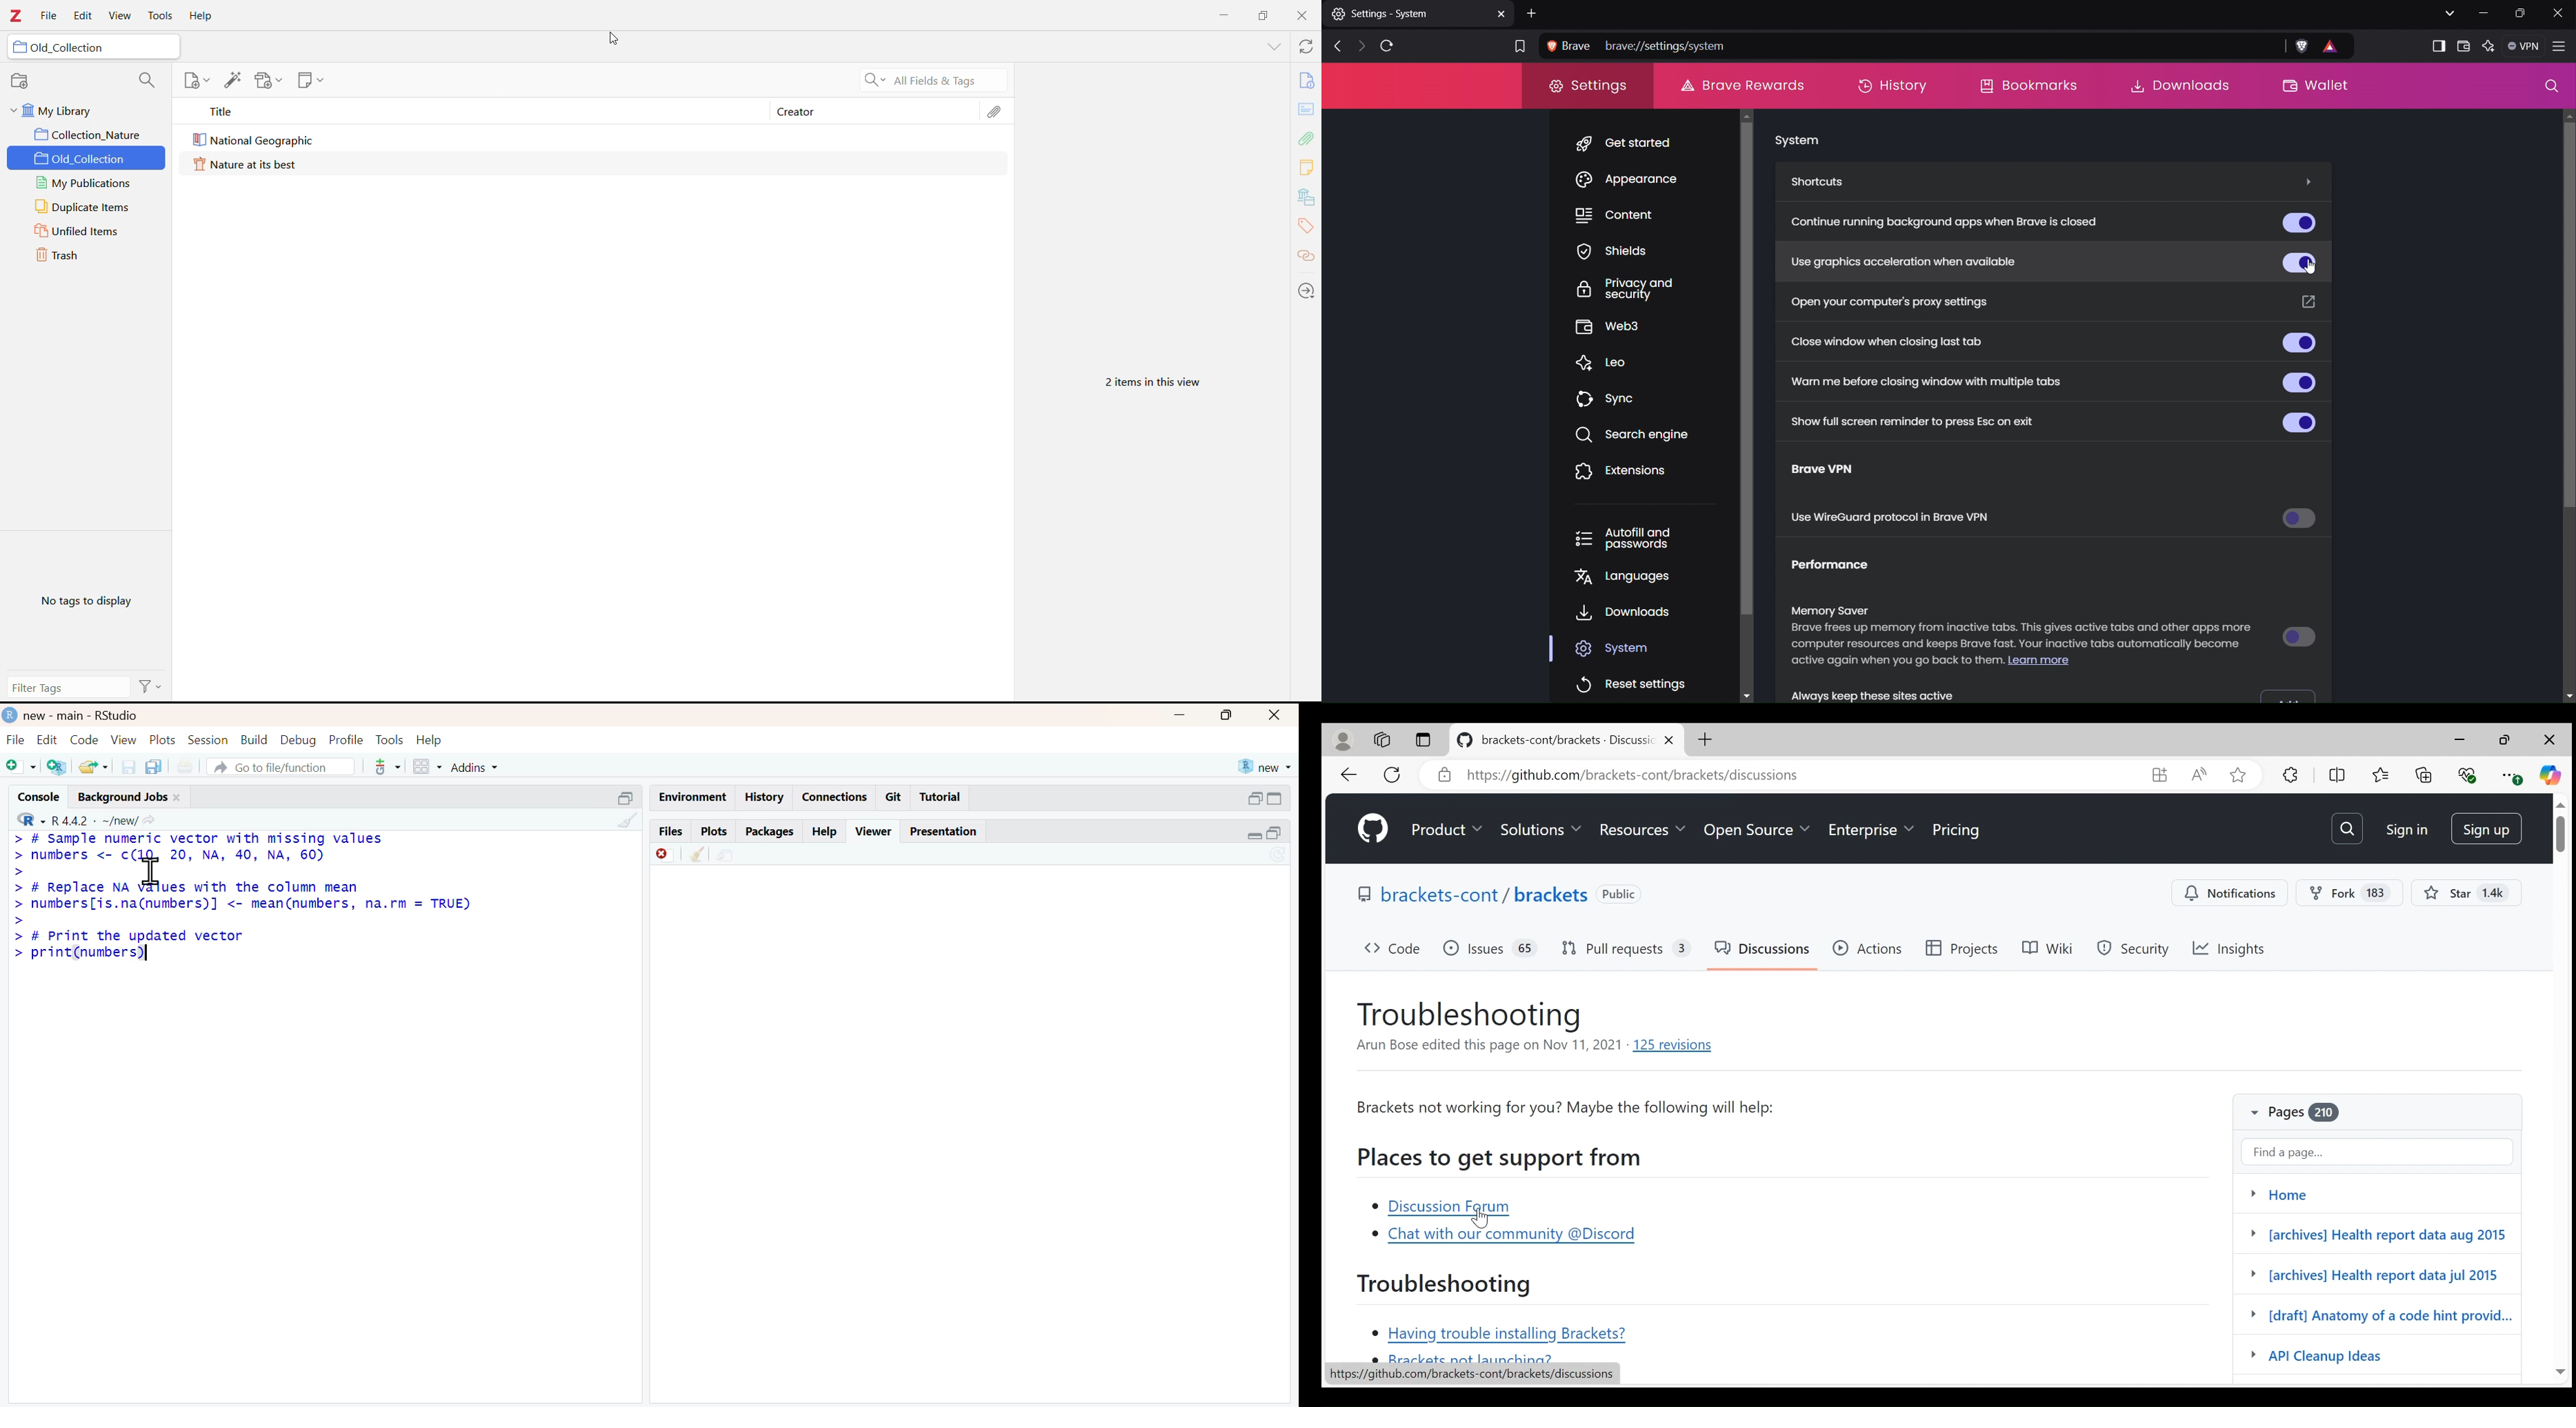 This screenshot has width=2576, height=1428. Describe the element at coordinates (825, 833) in the screenshot. I see `help` at that location.